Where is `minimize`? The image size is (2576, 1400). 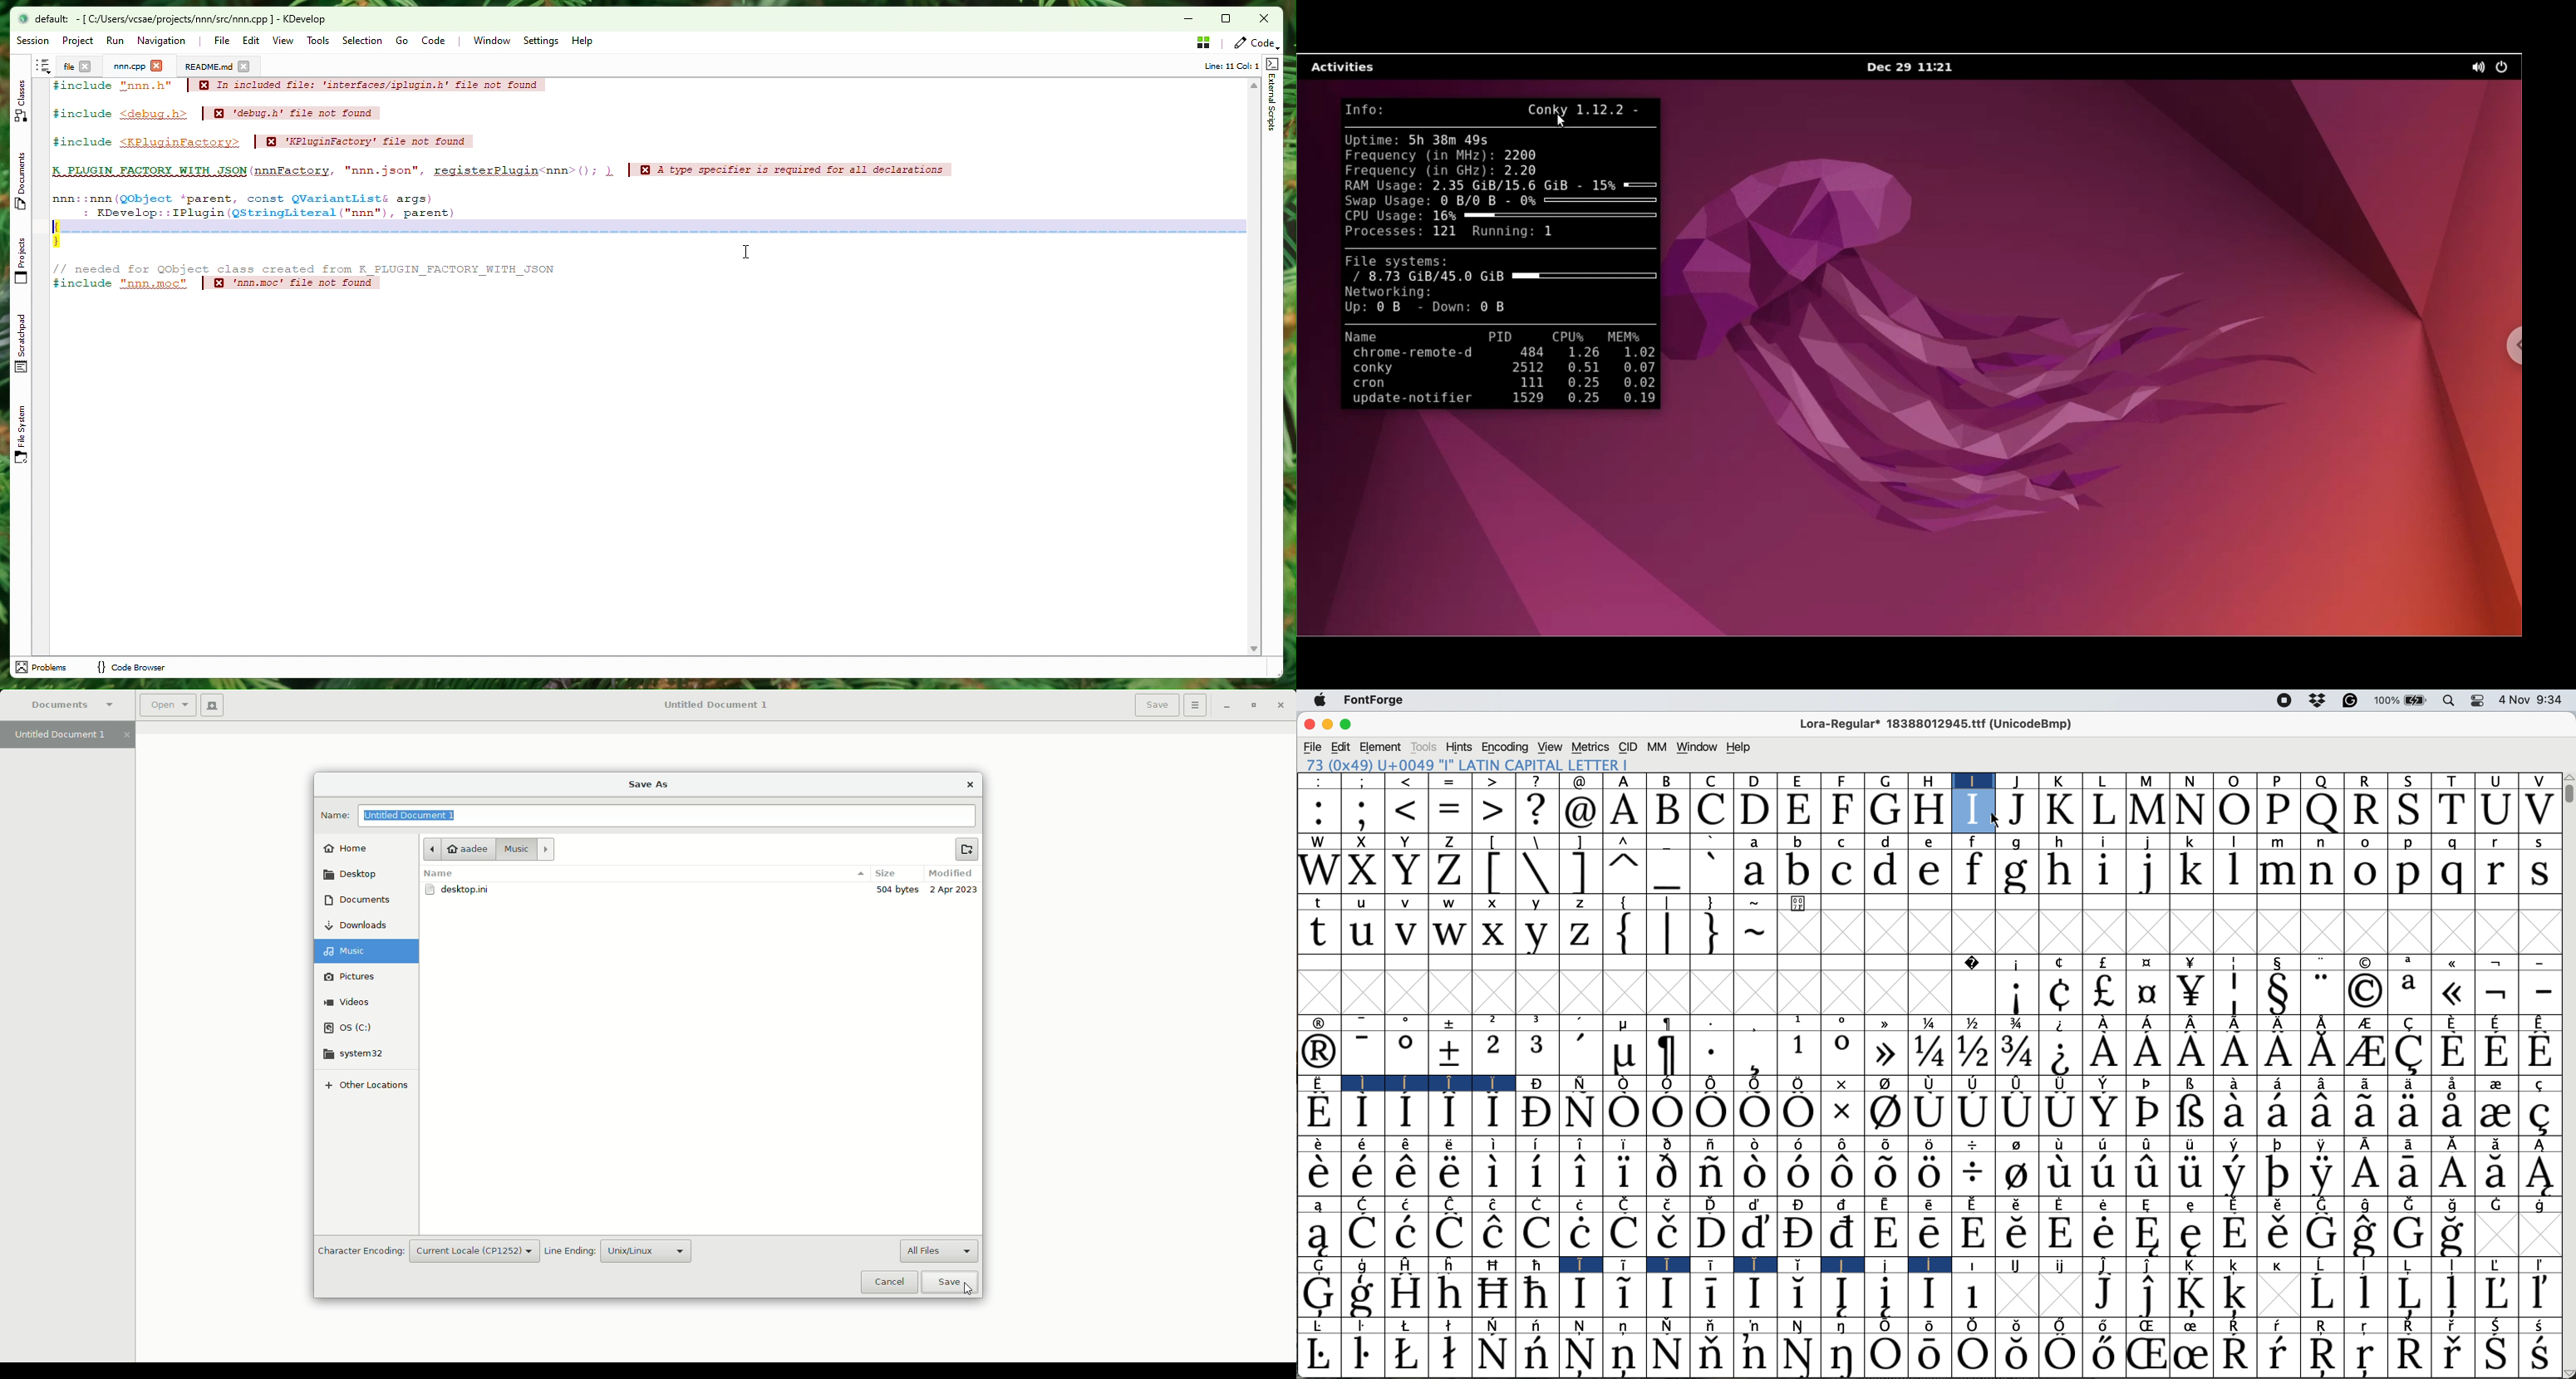 minimize is located at coordinates (1326, 724).